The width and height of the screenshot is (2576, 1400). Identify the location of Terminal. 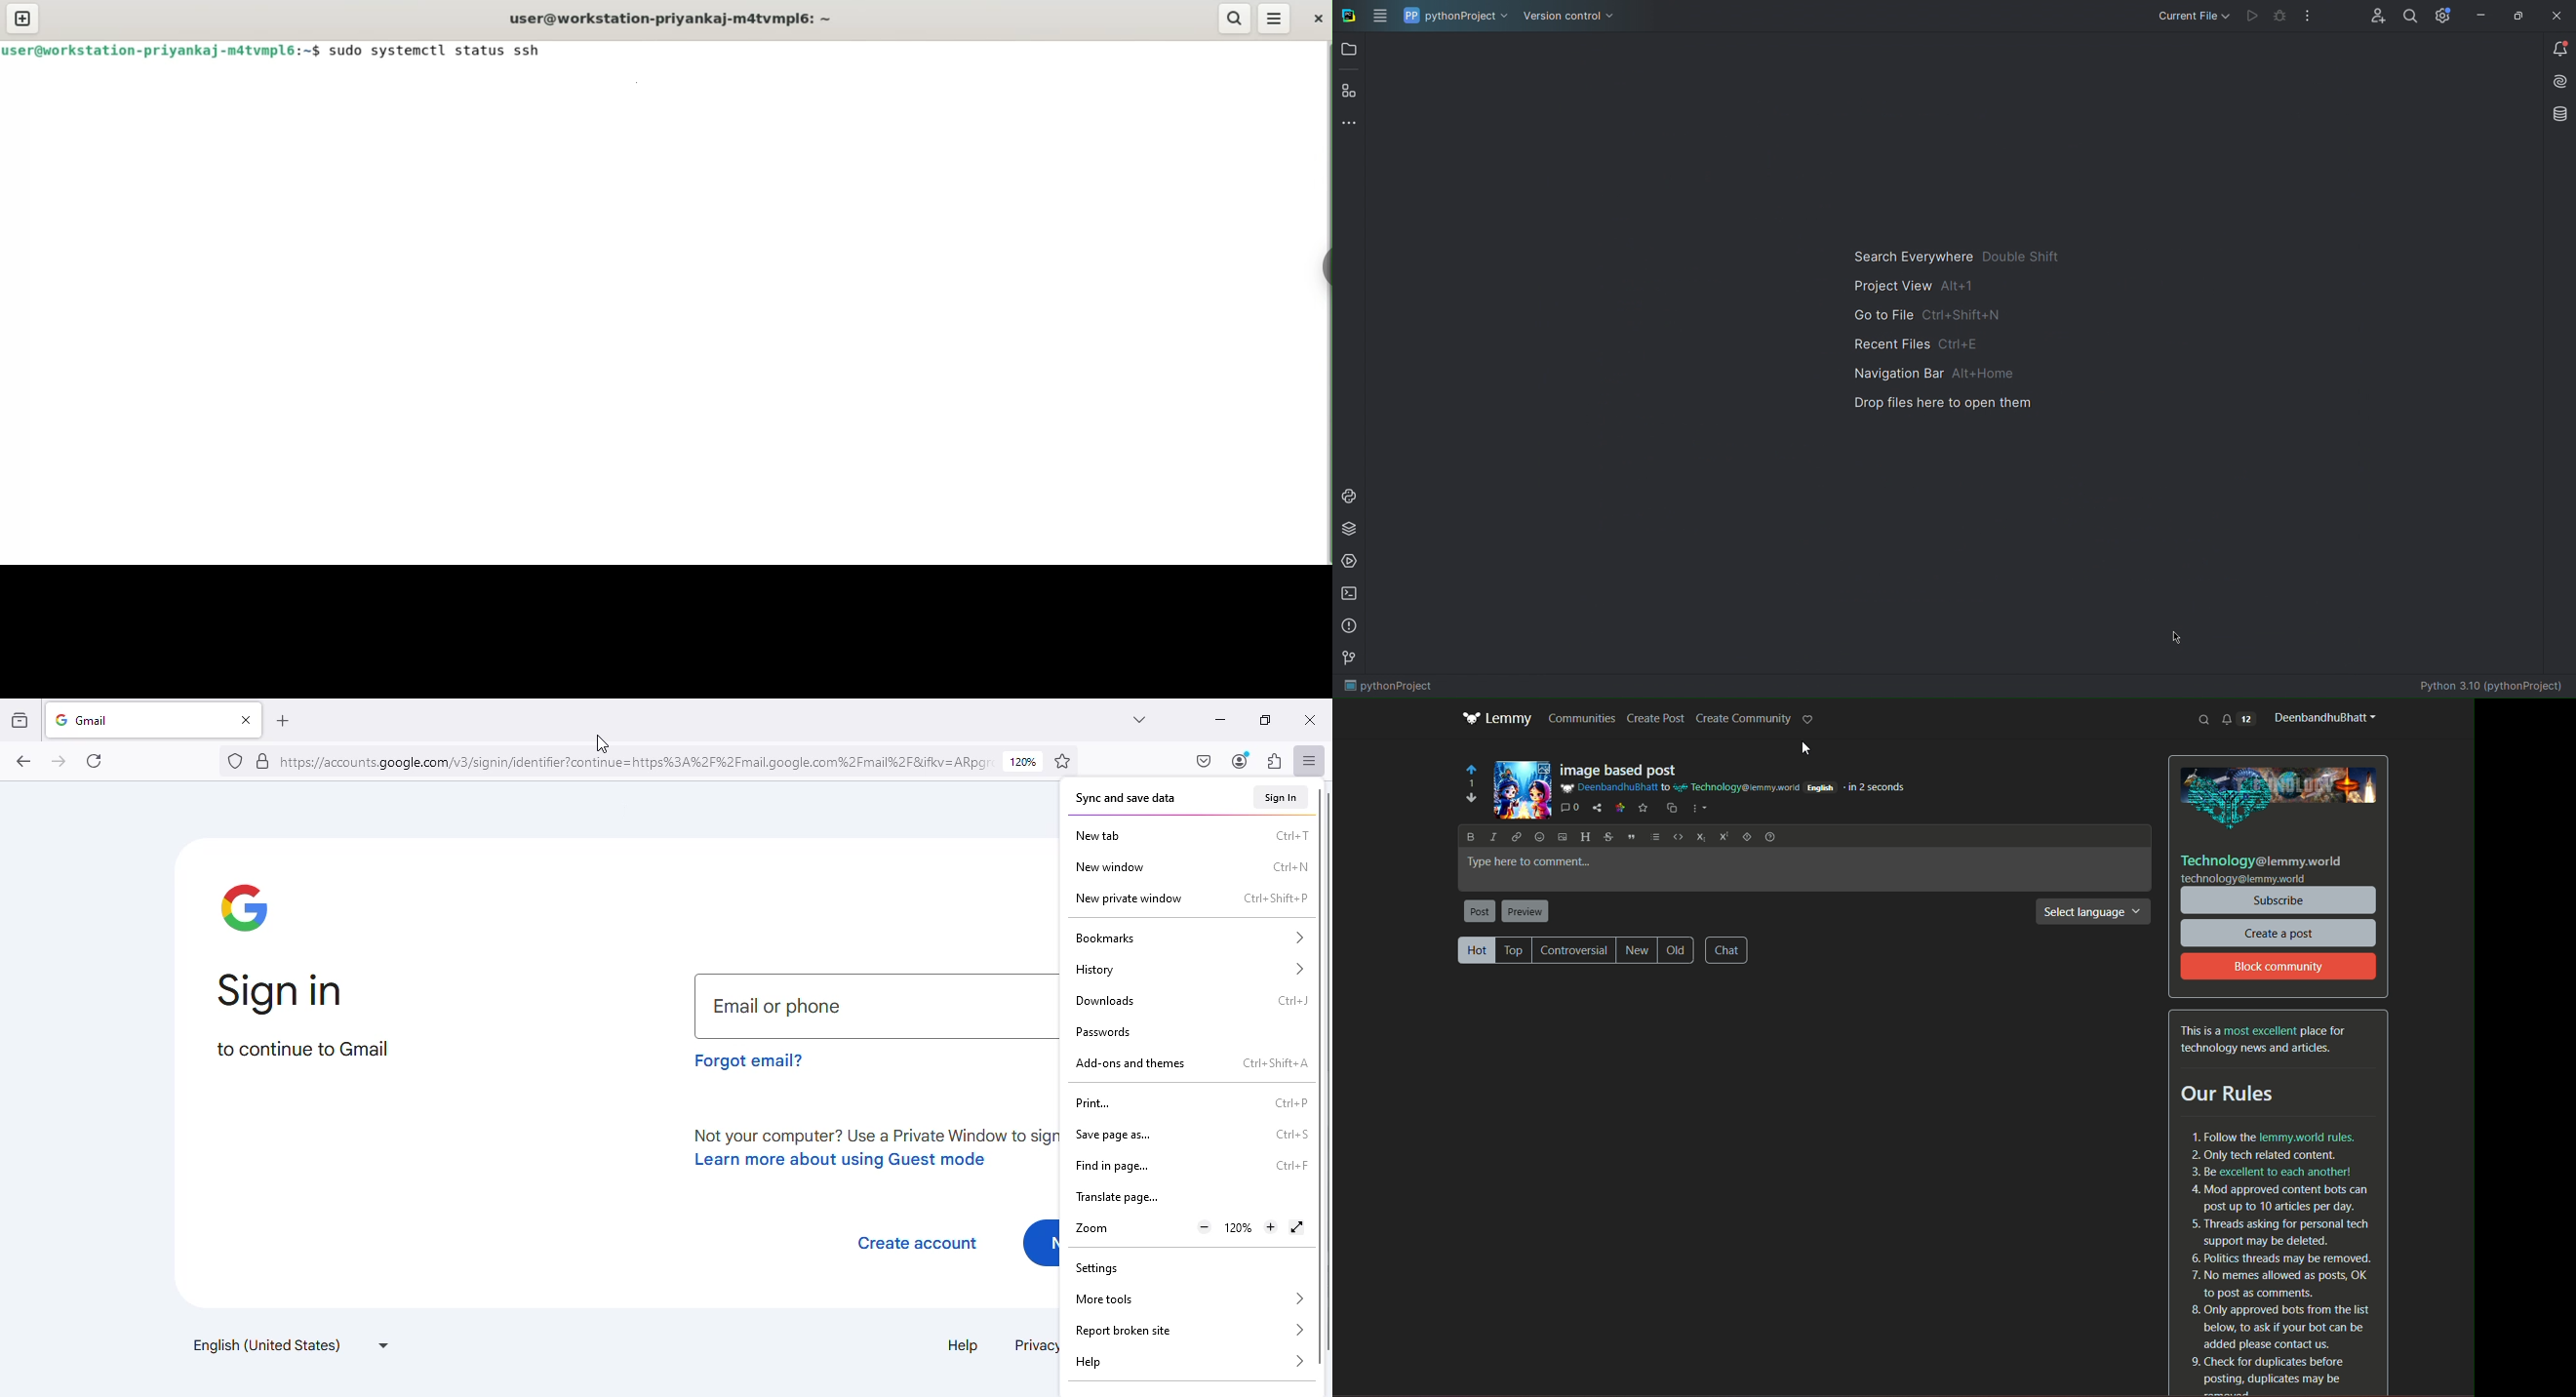
(1349, 594).